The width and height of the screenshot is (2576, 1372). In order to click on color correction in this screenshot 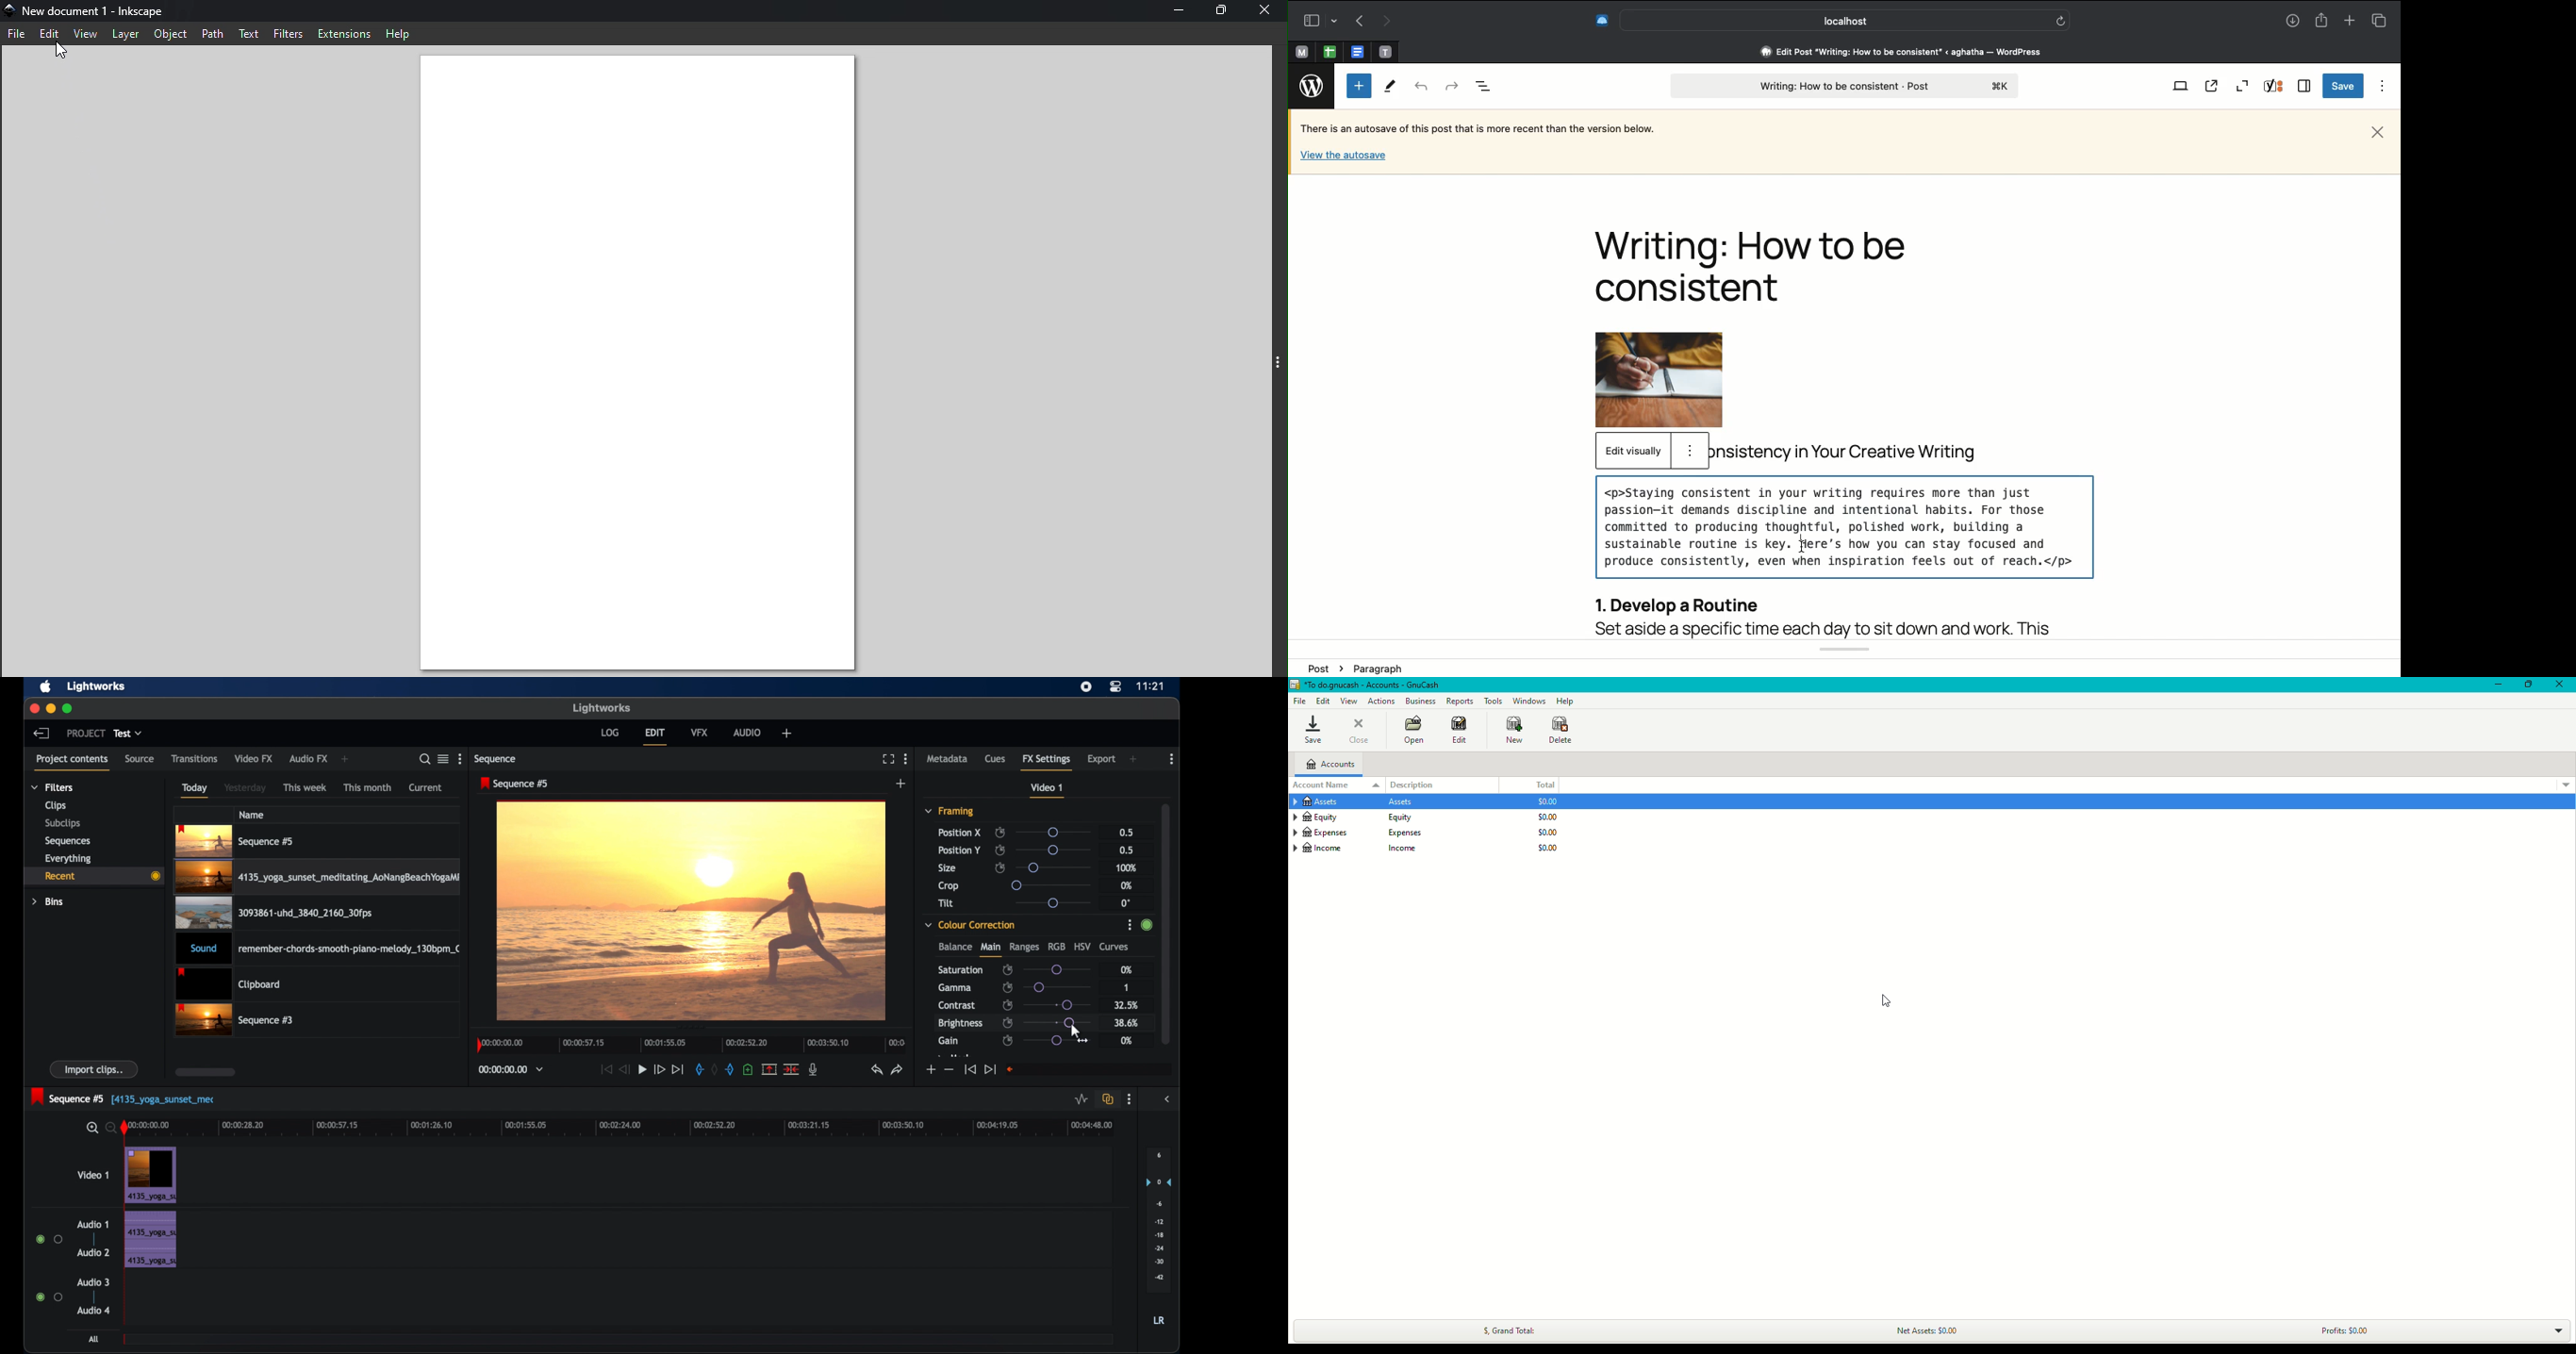, I will do `click(970, 925)`.